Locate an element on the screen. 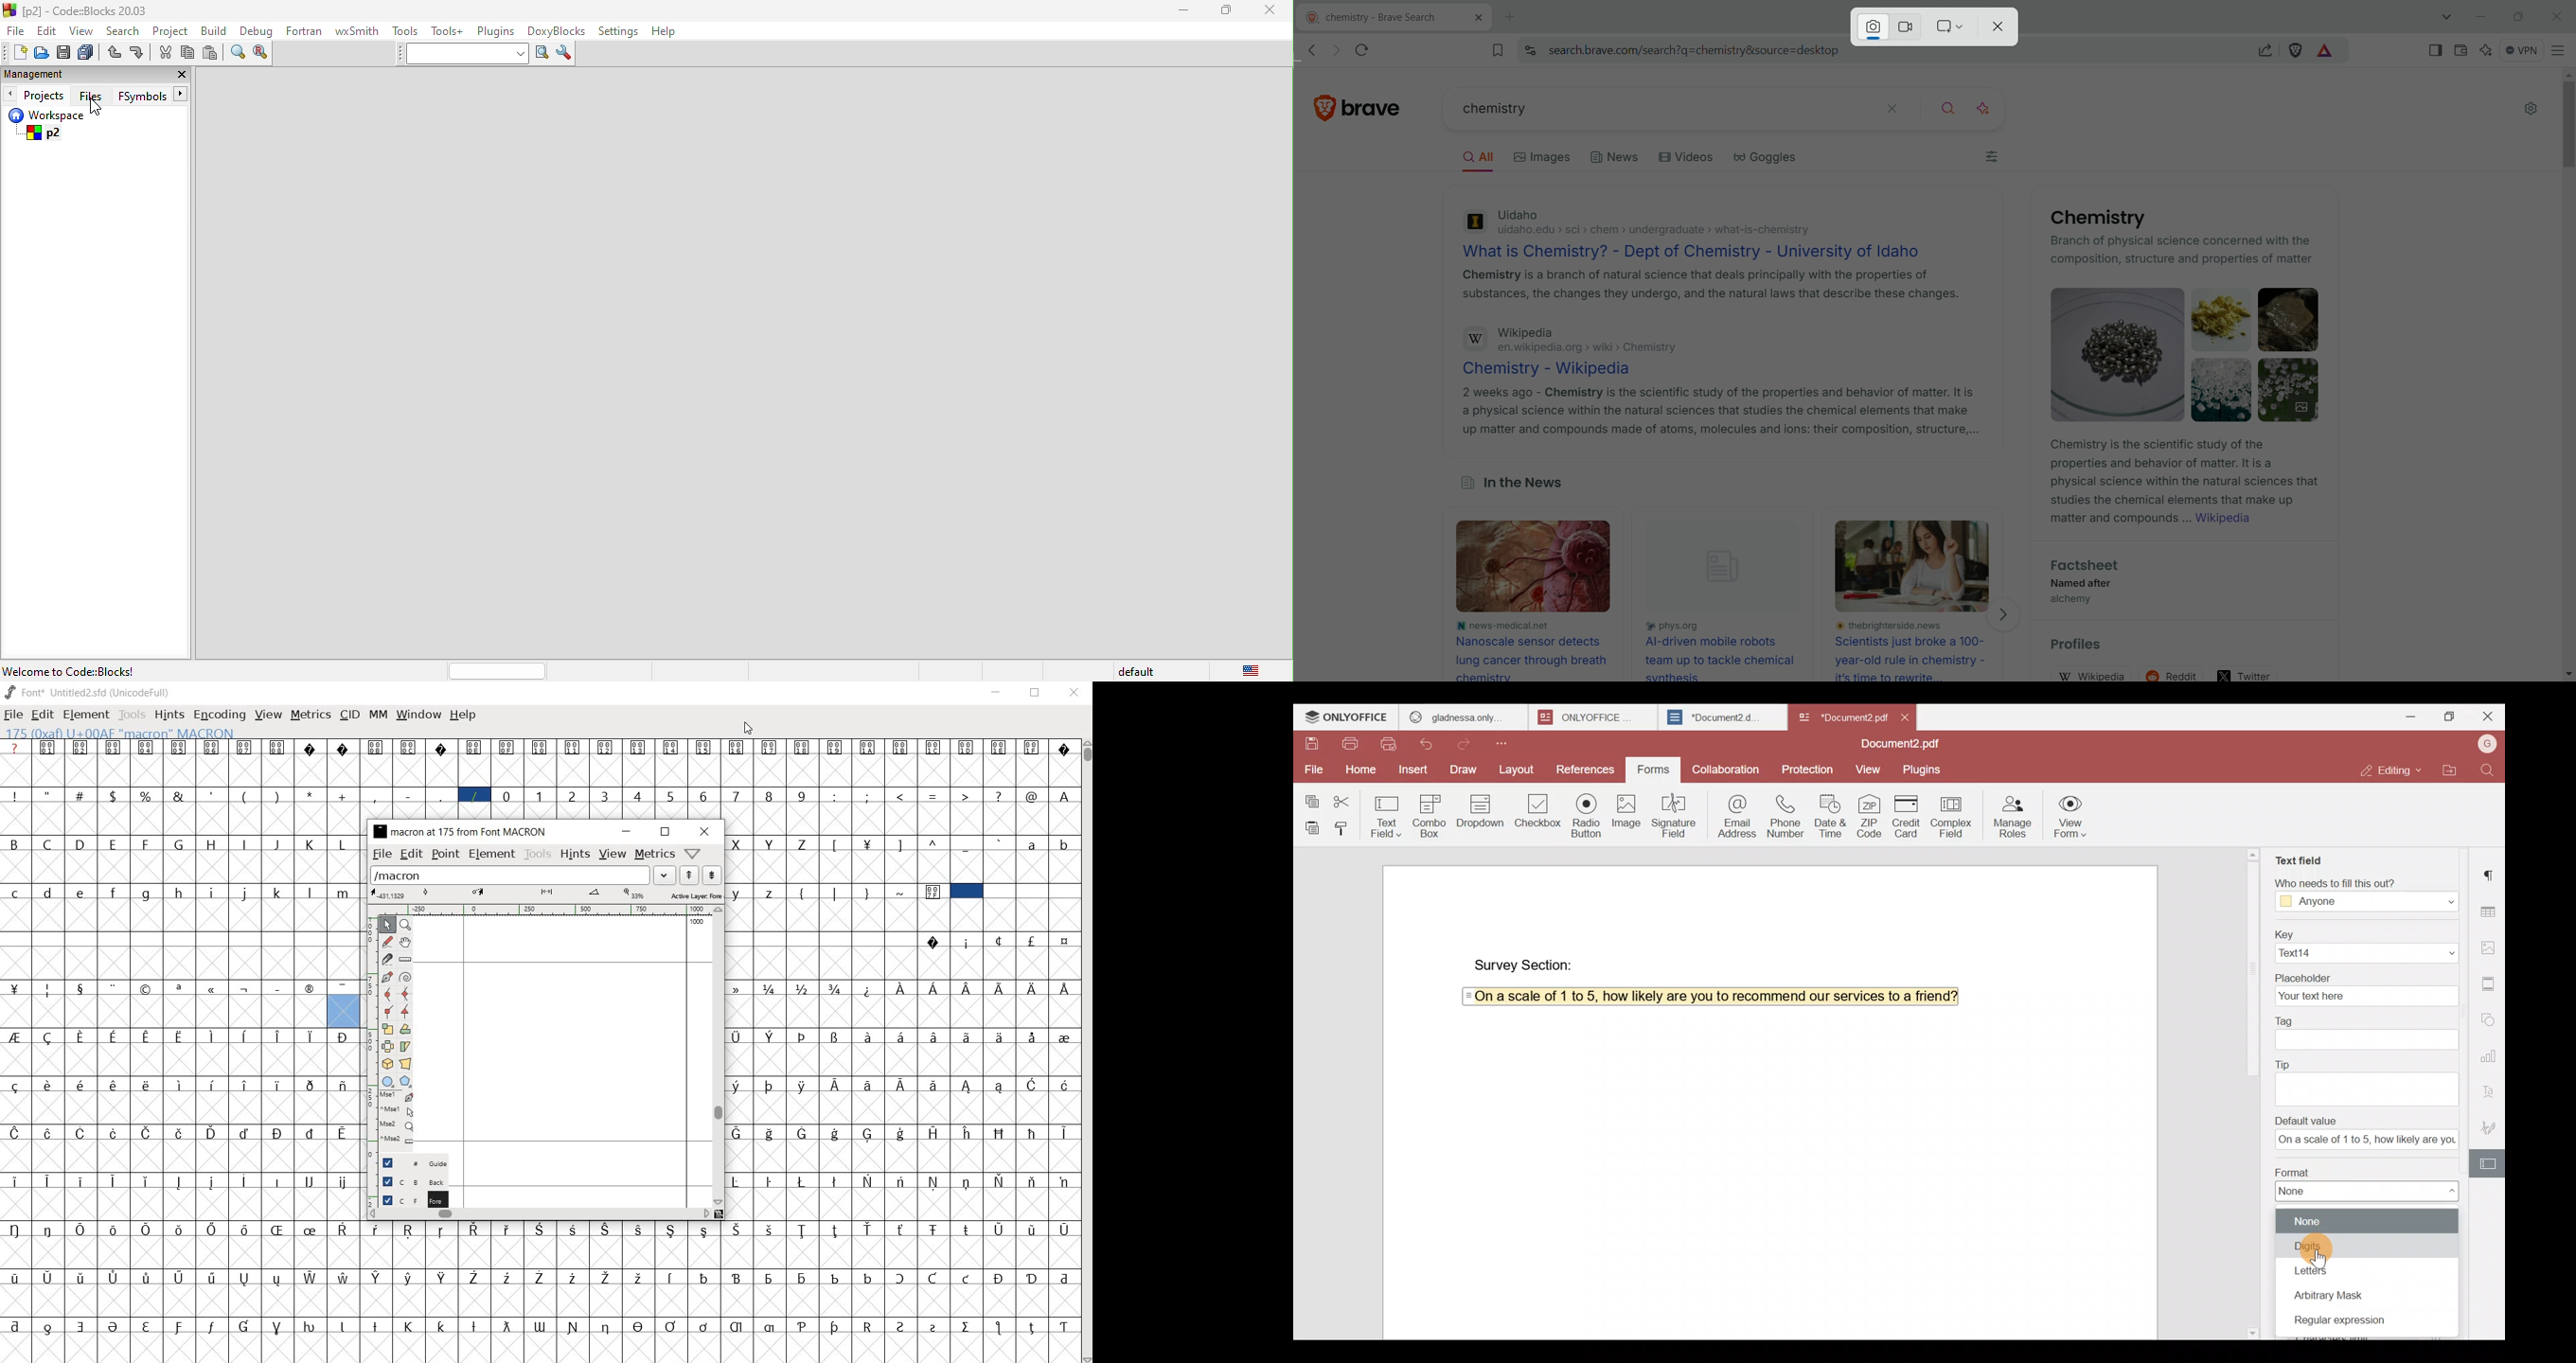 The height and width of the screenshot is (1372, 2576). thebrighterside.news scientists just broke a 100-year-old rule in chemistry - it's time to rewrite is located at coordinates (1916, 651).